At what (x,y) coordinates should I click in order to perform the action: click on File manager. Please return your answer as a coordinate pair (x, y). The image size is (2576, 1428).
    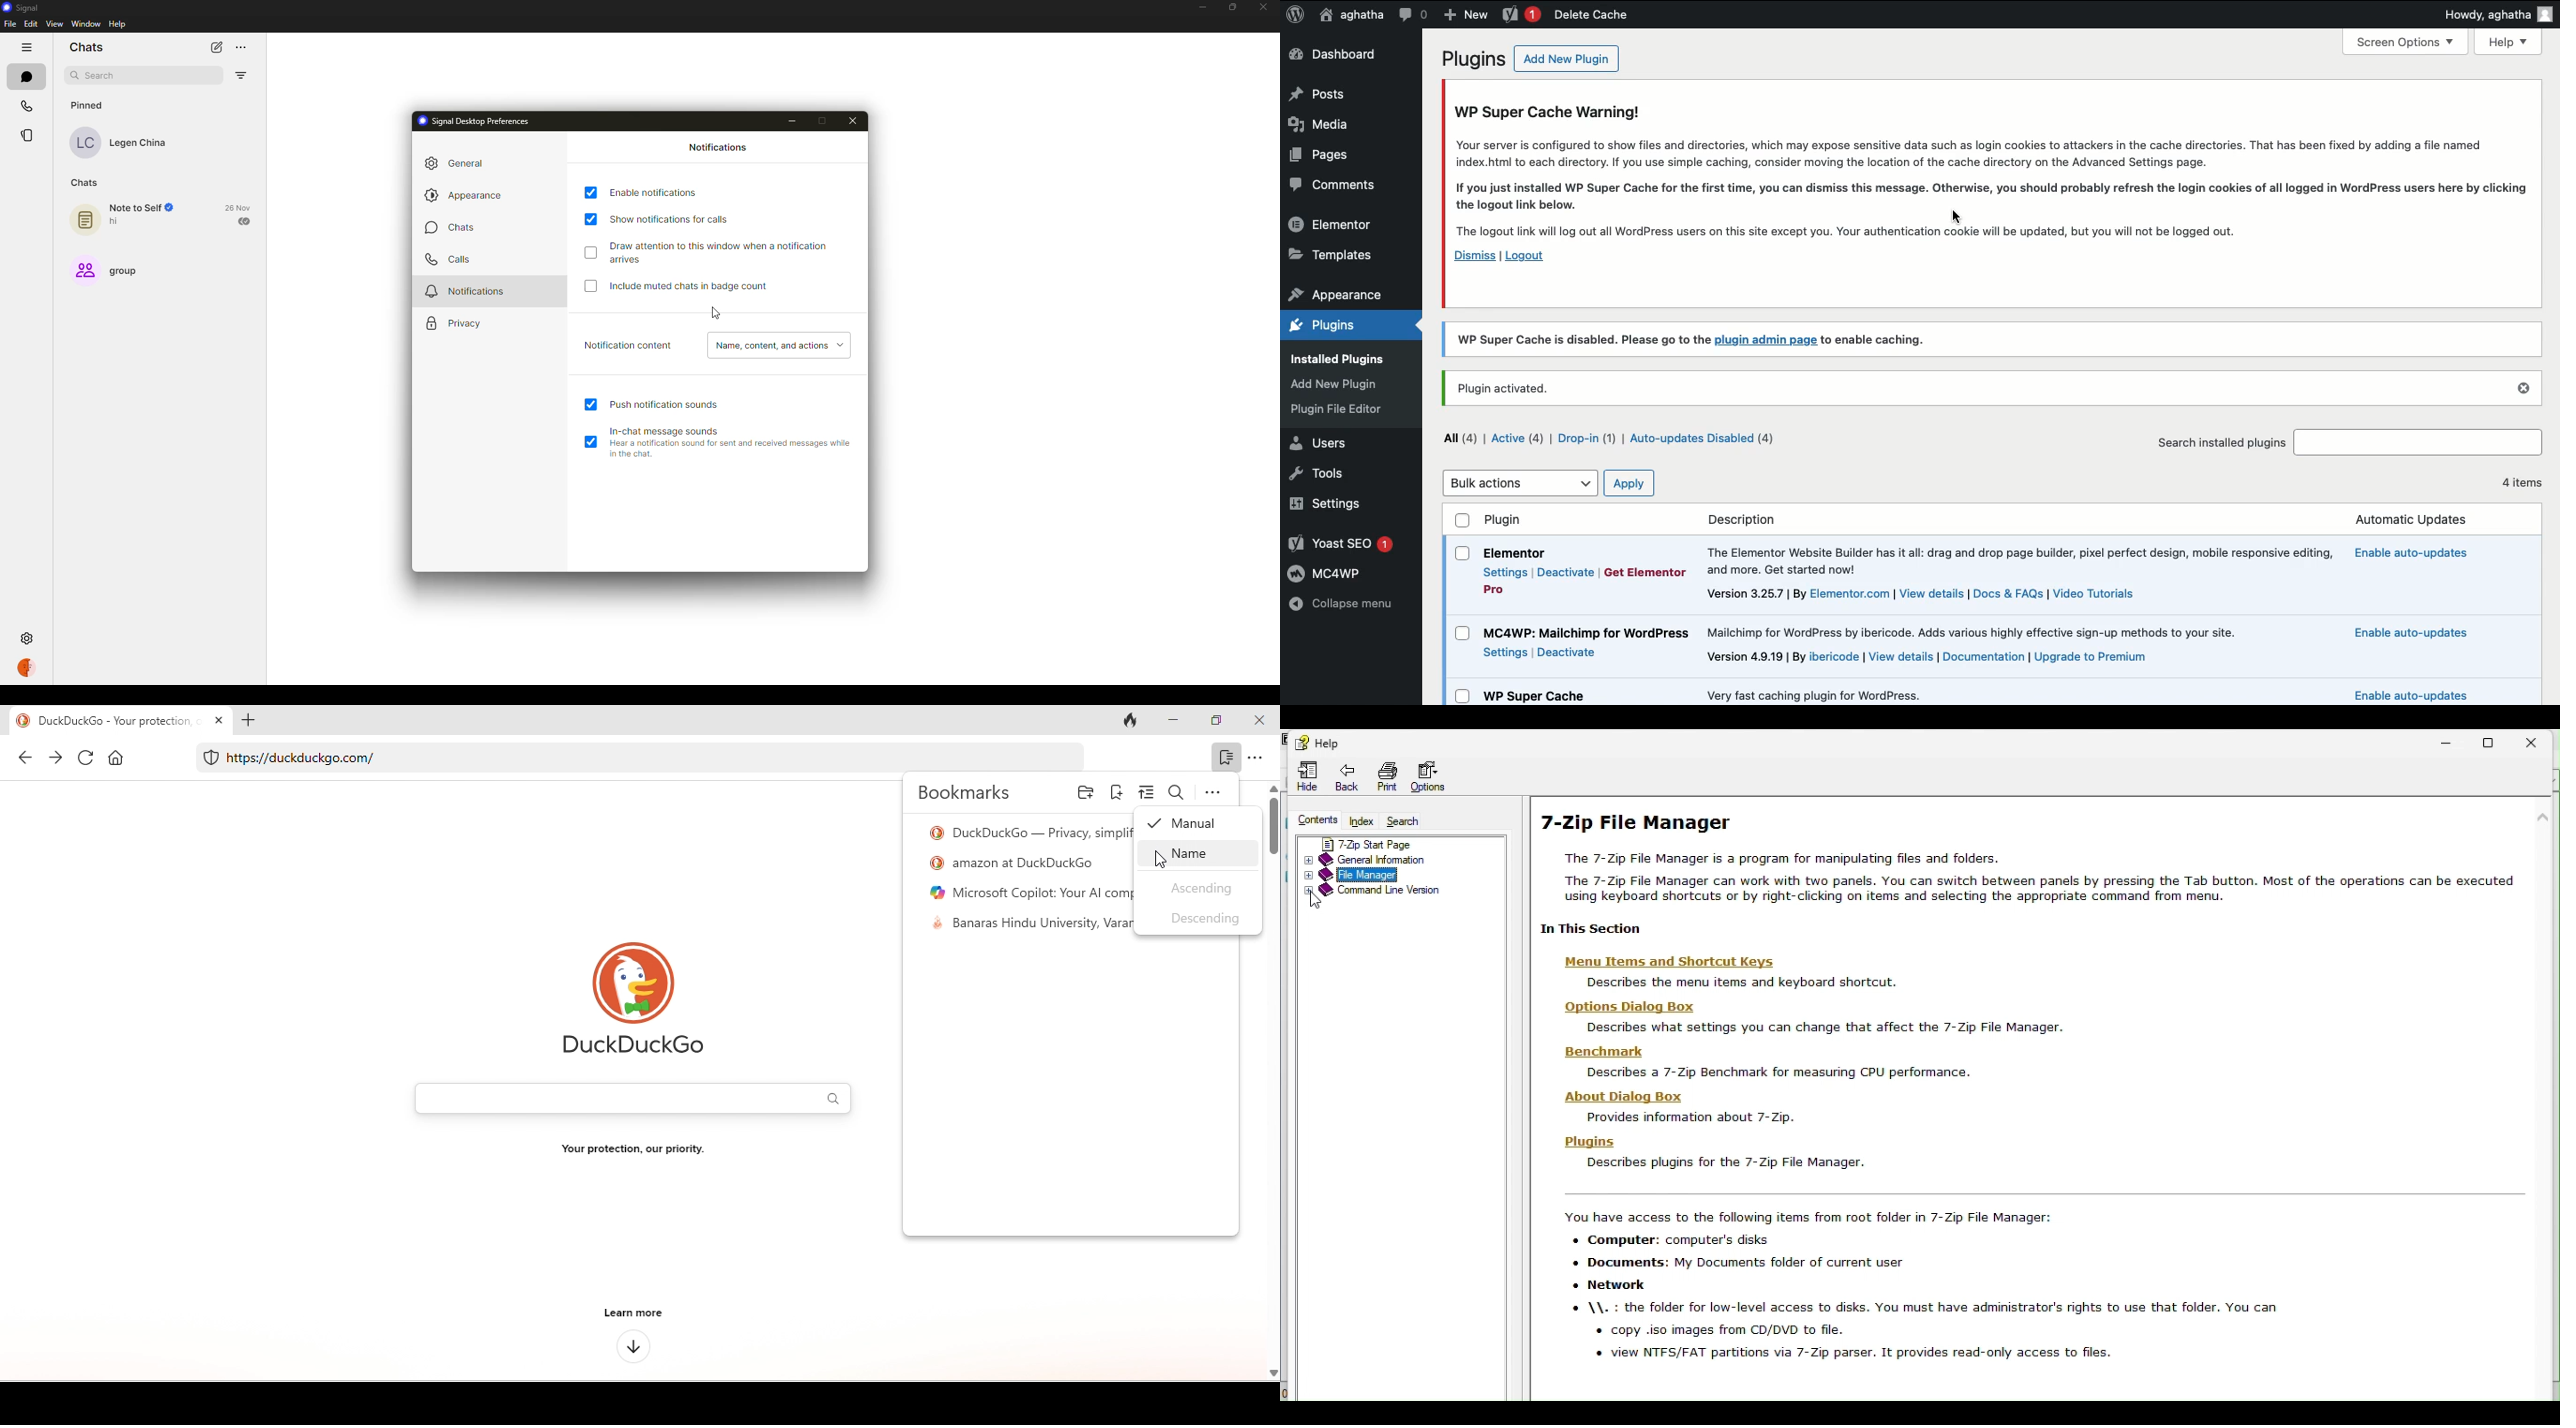
    Looking at the image, I should click on (1372, 875).